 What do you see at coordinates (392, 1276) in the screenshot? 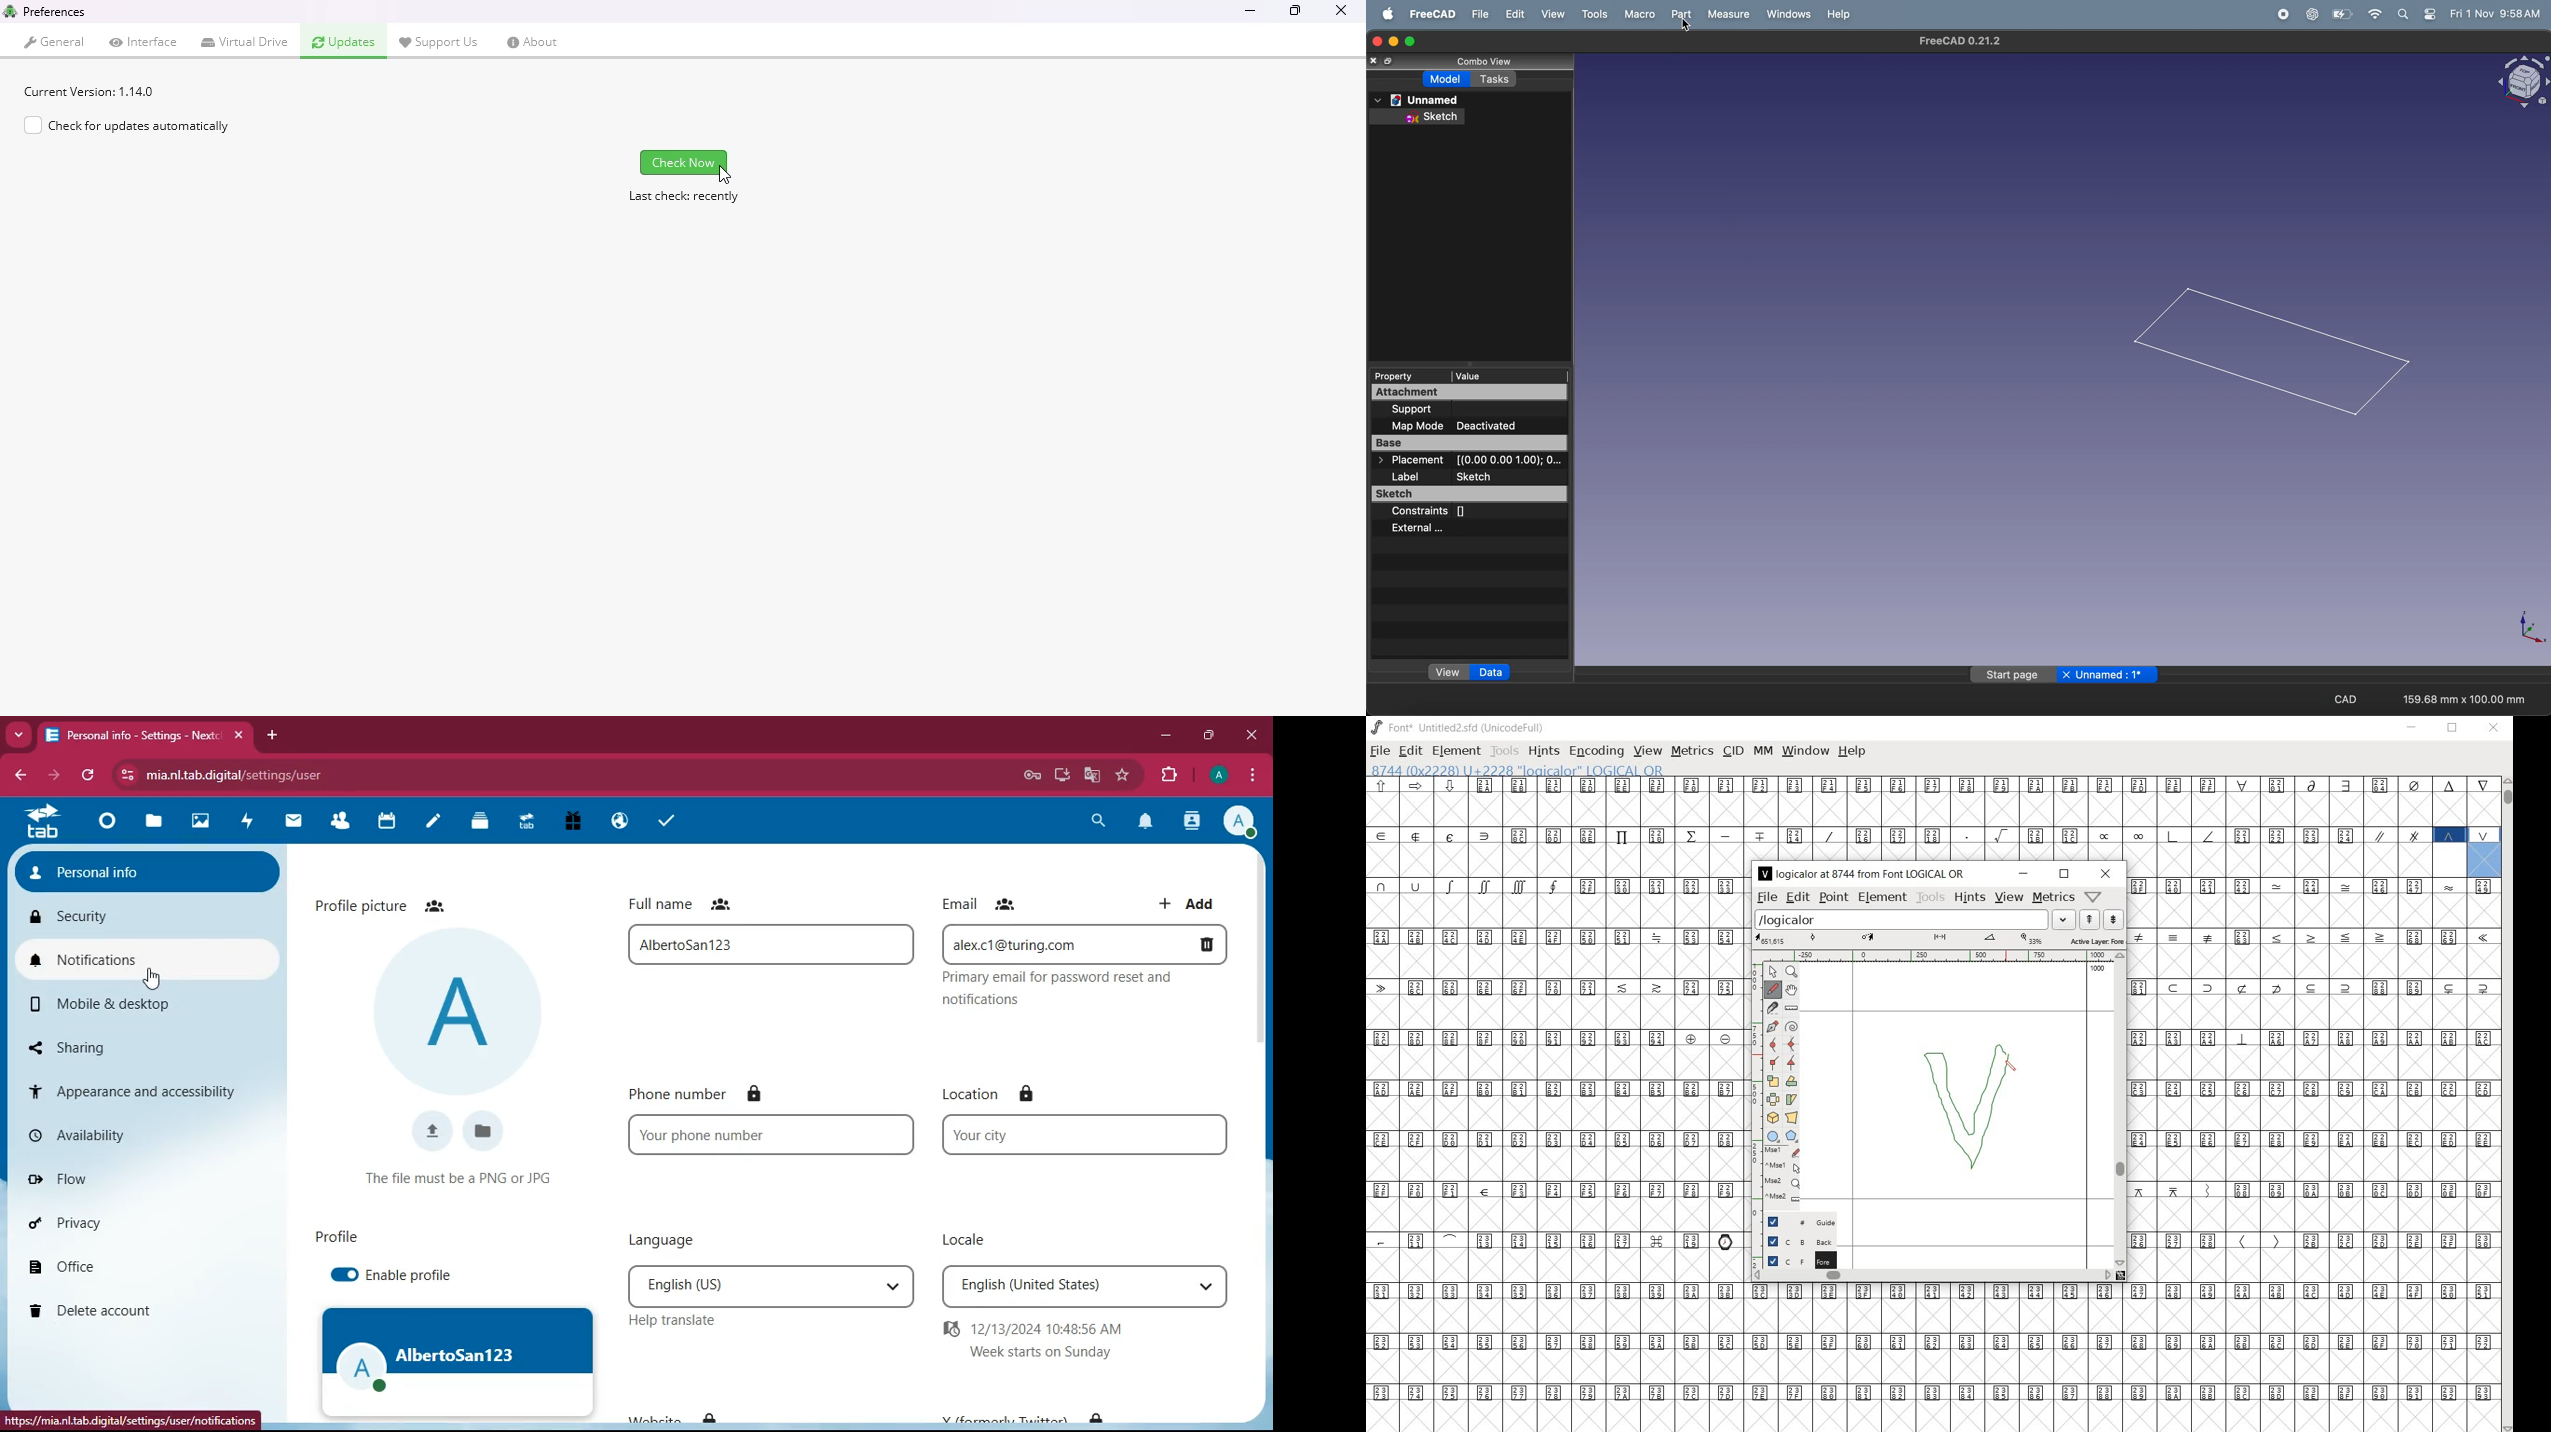
I see `enable profile` at bounding box center [392, 1276].